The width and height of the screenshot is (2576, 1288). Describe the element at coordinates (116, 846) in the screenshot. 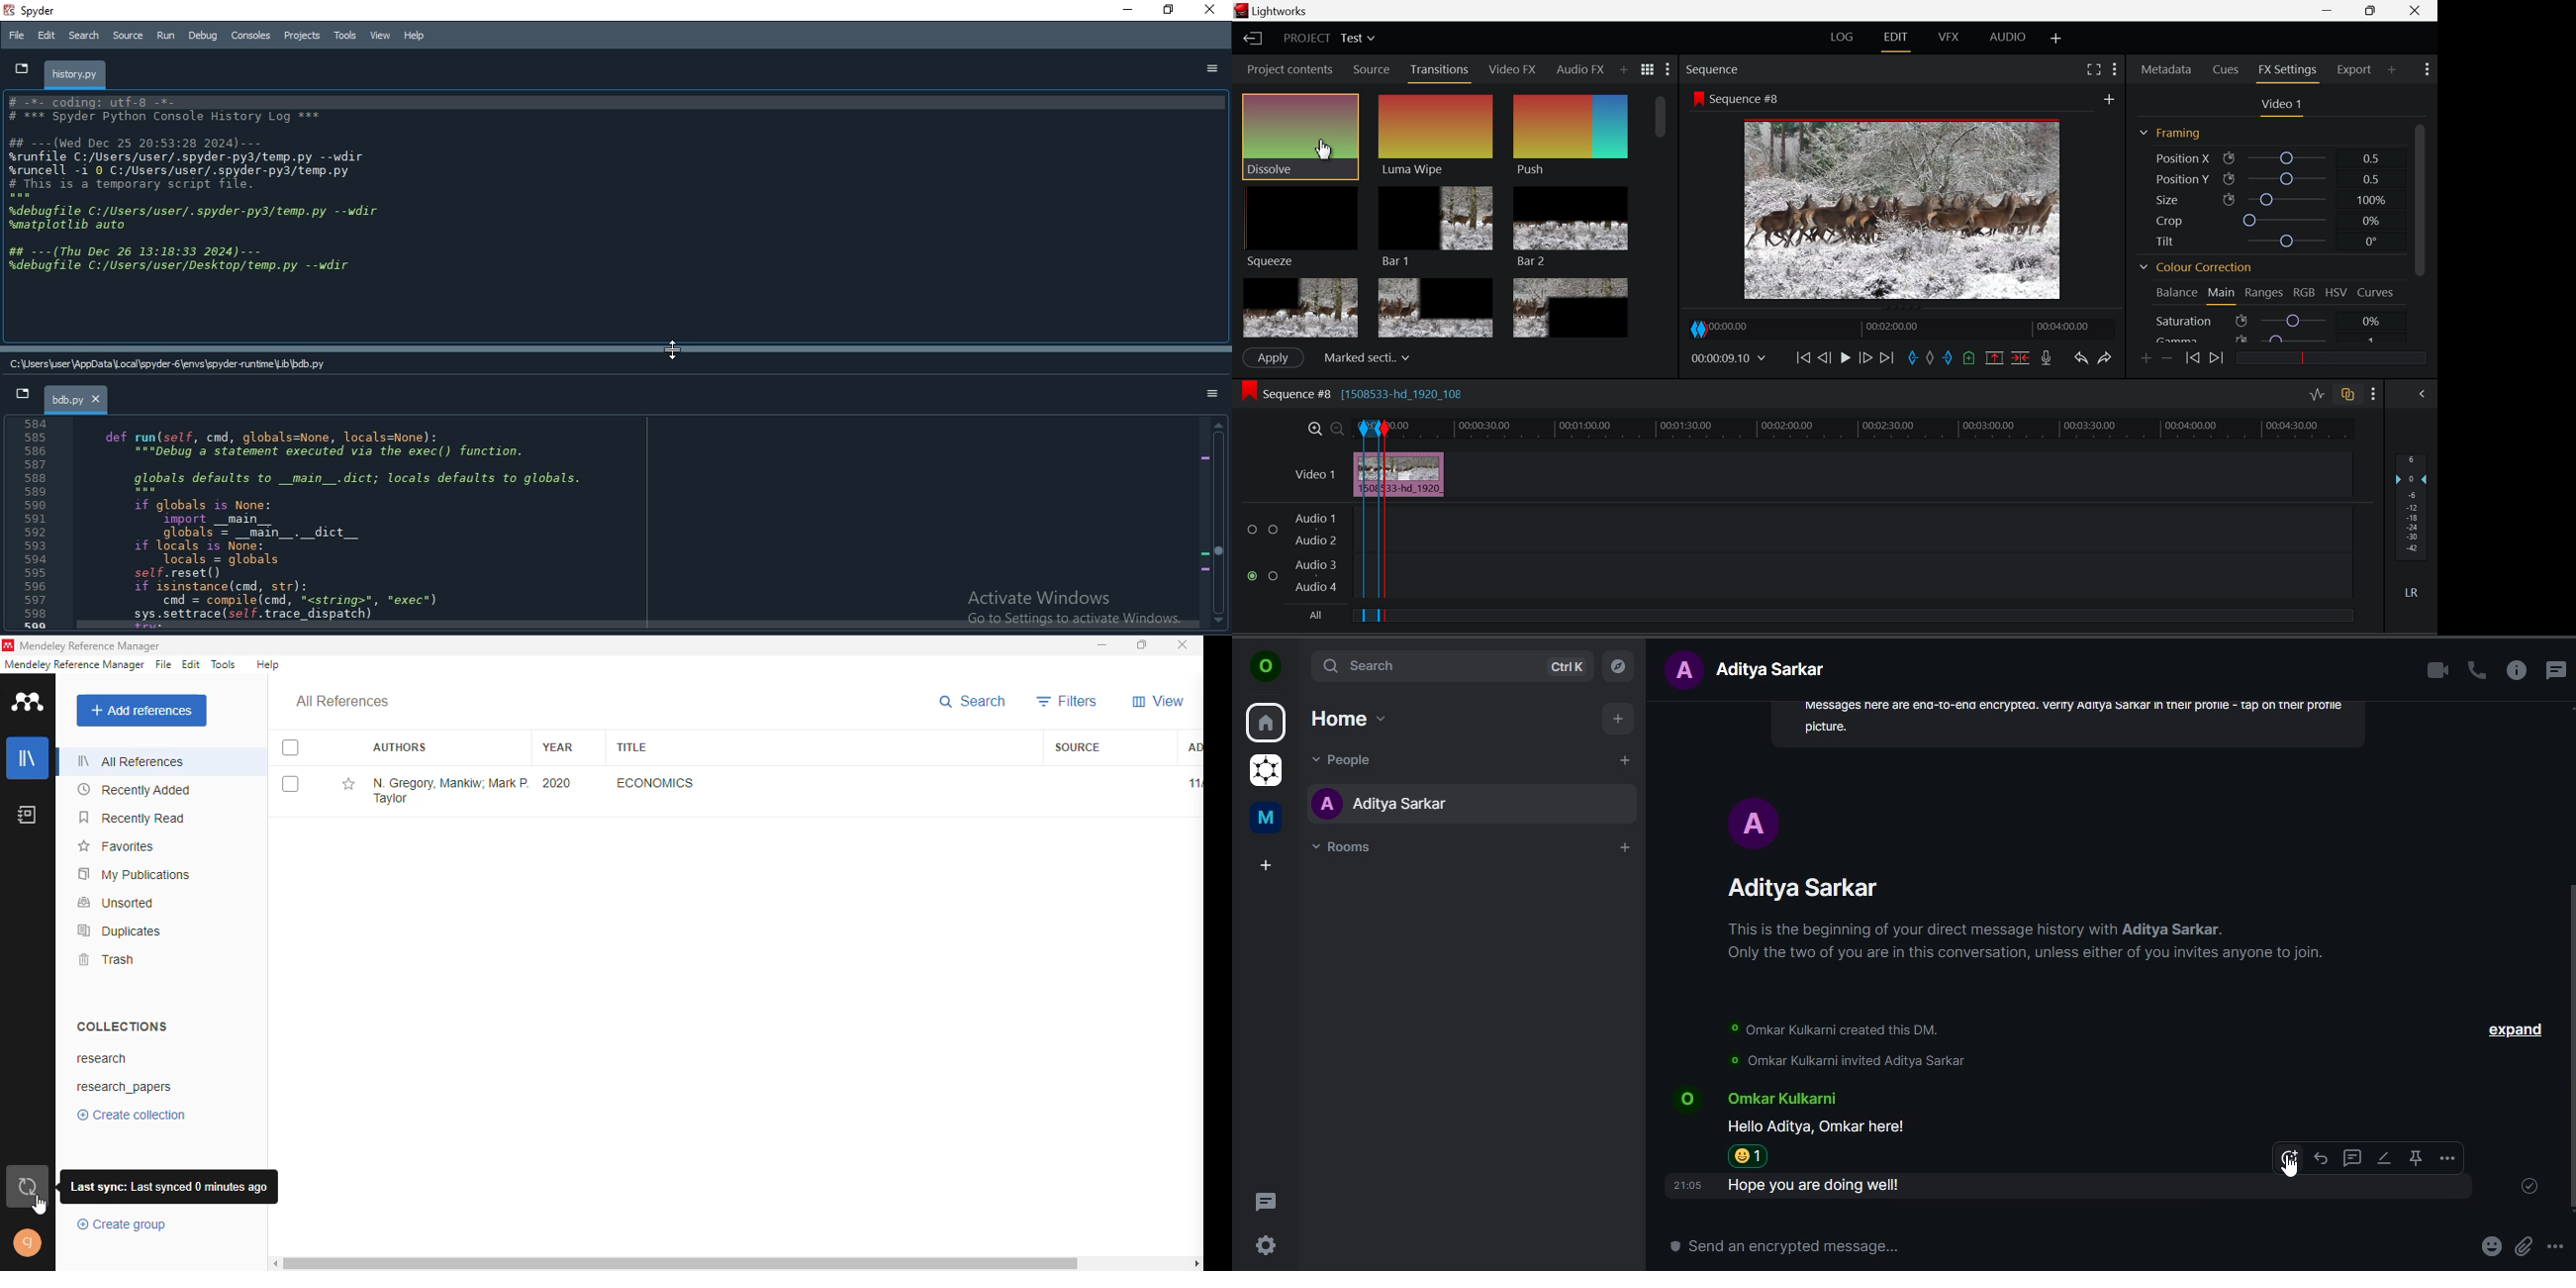

I see `favorites` at that location.